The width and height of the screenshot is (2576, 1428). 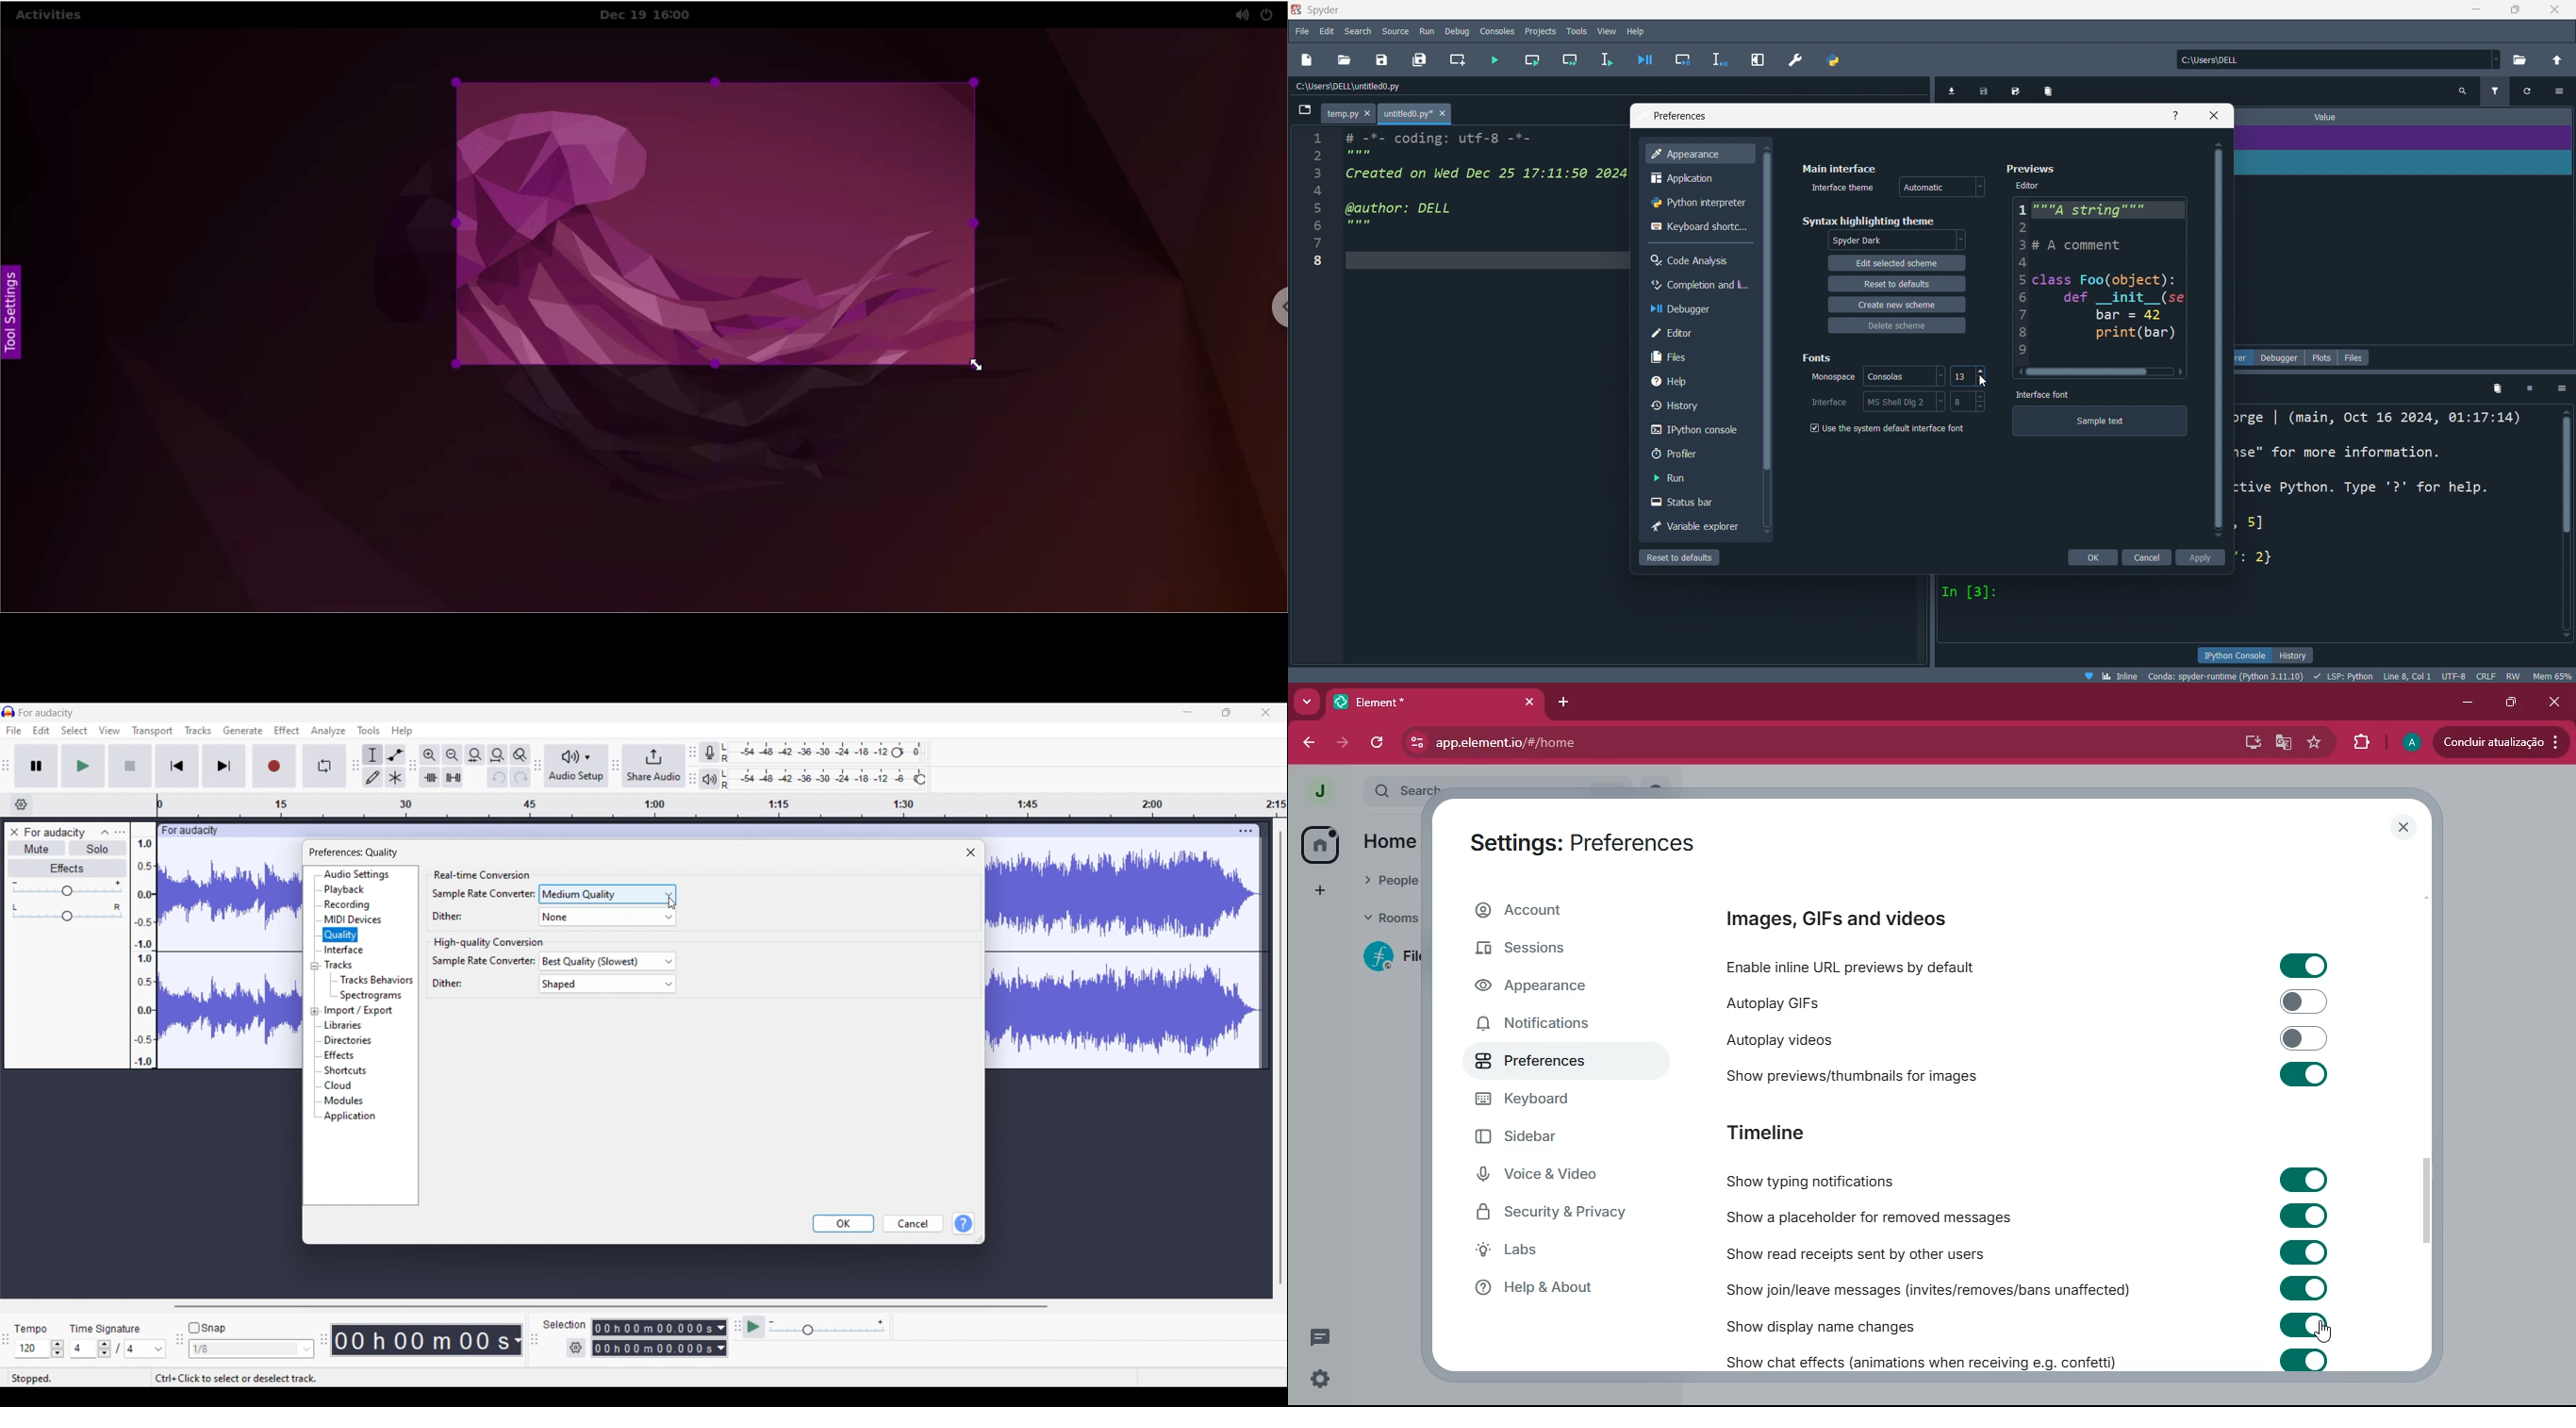 What do you see at coordinates (1699, 380) in the screenshot?
I see `hlep` at bounding box center [1699, 380].